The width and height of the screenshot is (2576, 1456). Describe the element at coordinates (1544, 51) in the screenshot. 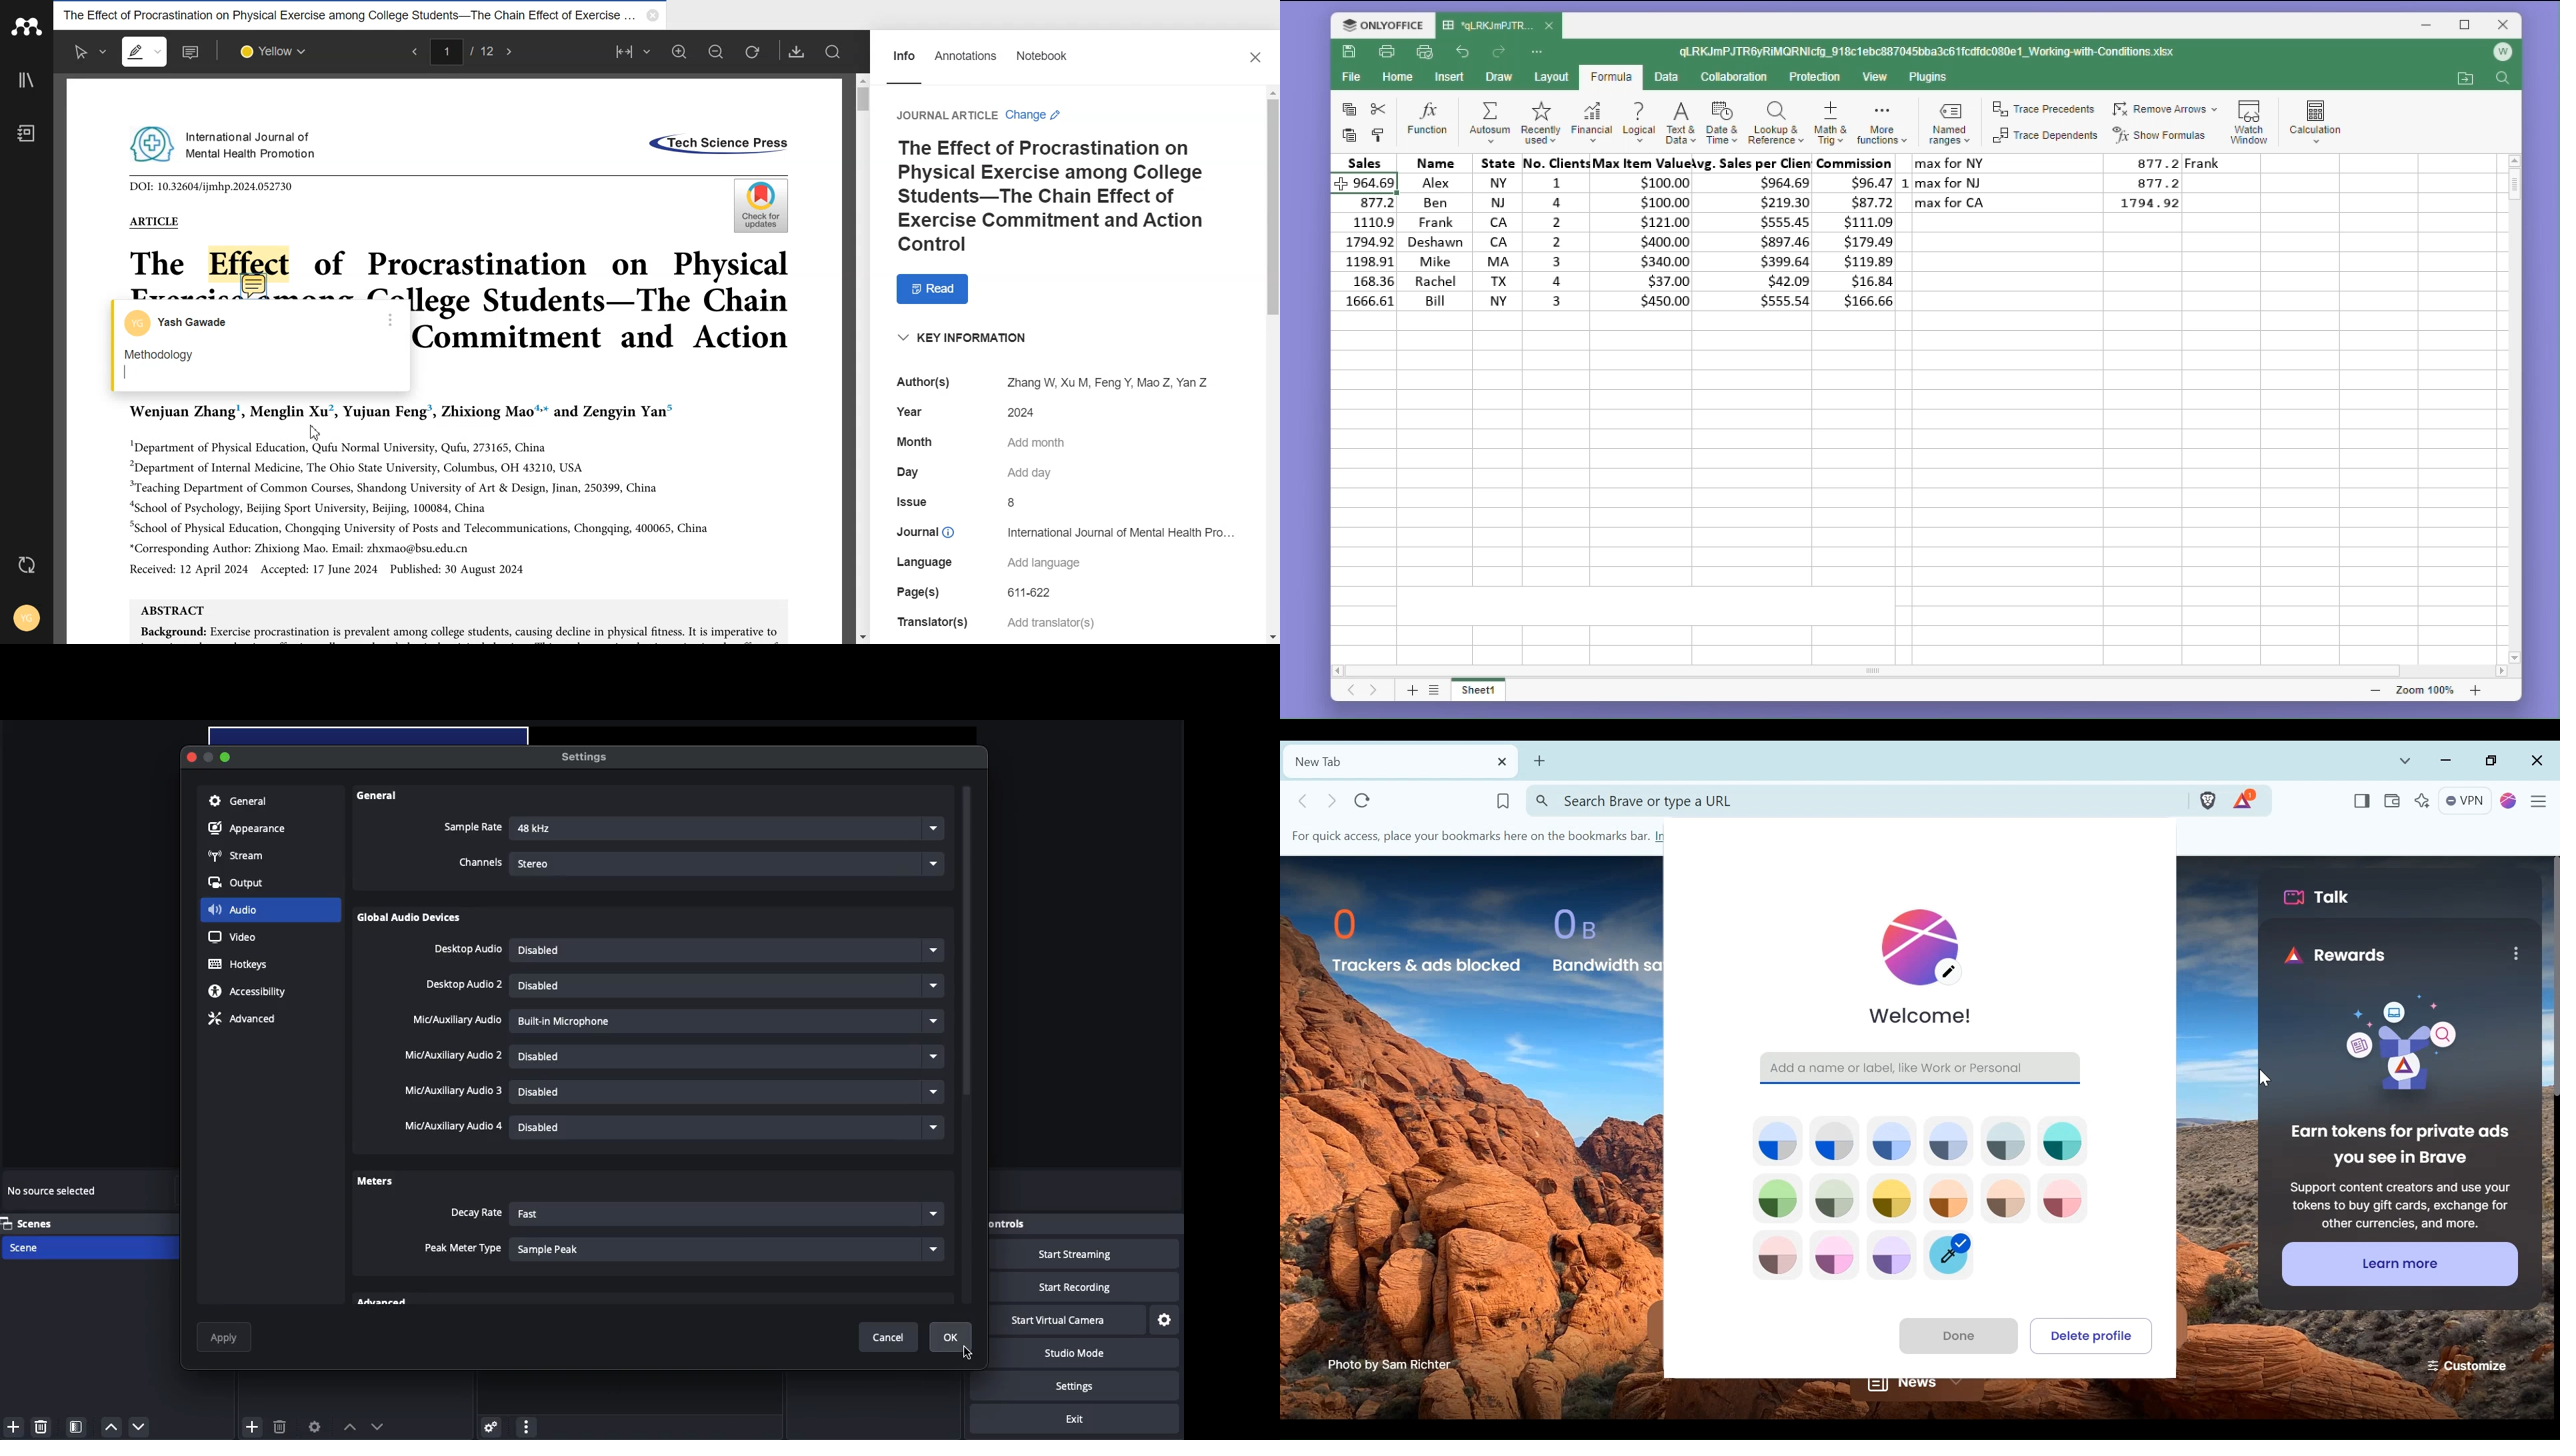

I see `customize quick access toolbar` at that location.